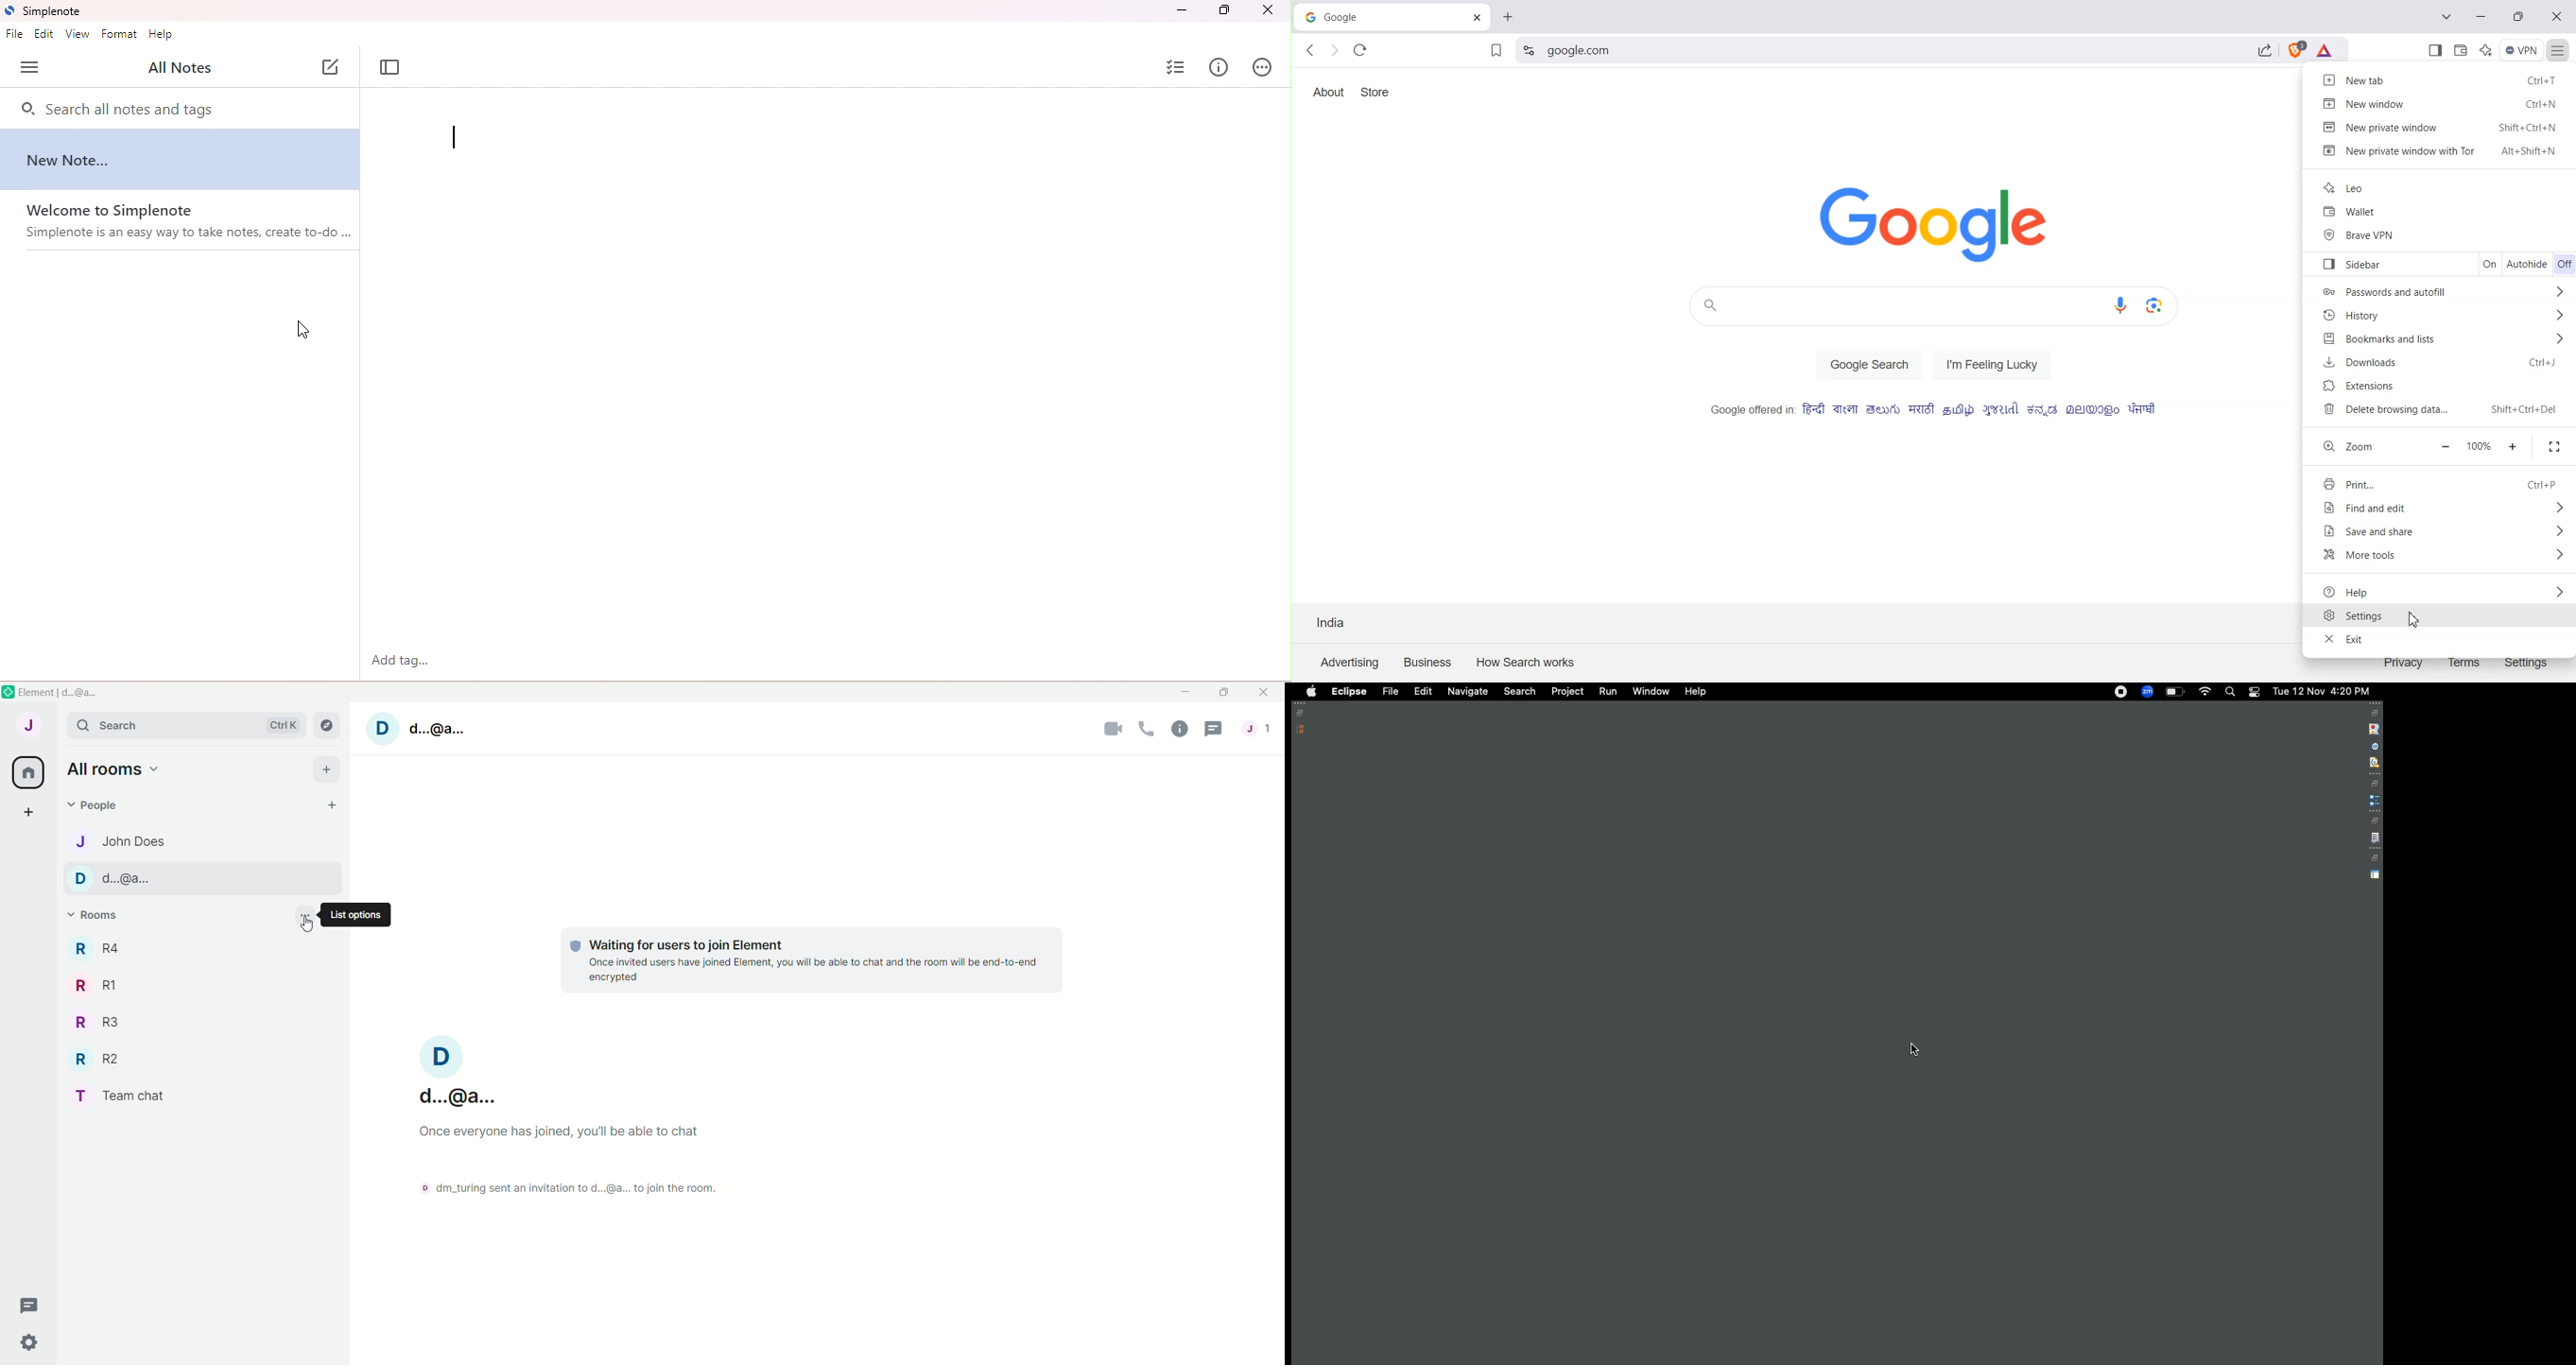 The height and width of the screenshot is (1372, 2576). What do you see at coordinates (184, 726) in the screenshot?
I see `search Ctrl K` at bounding box center [184, 726].